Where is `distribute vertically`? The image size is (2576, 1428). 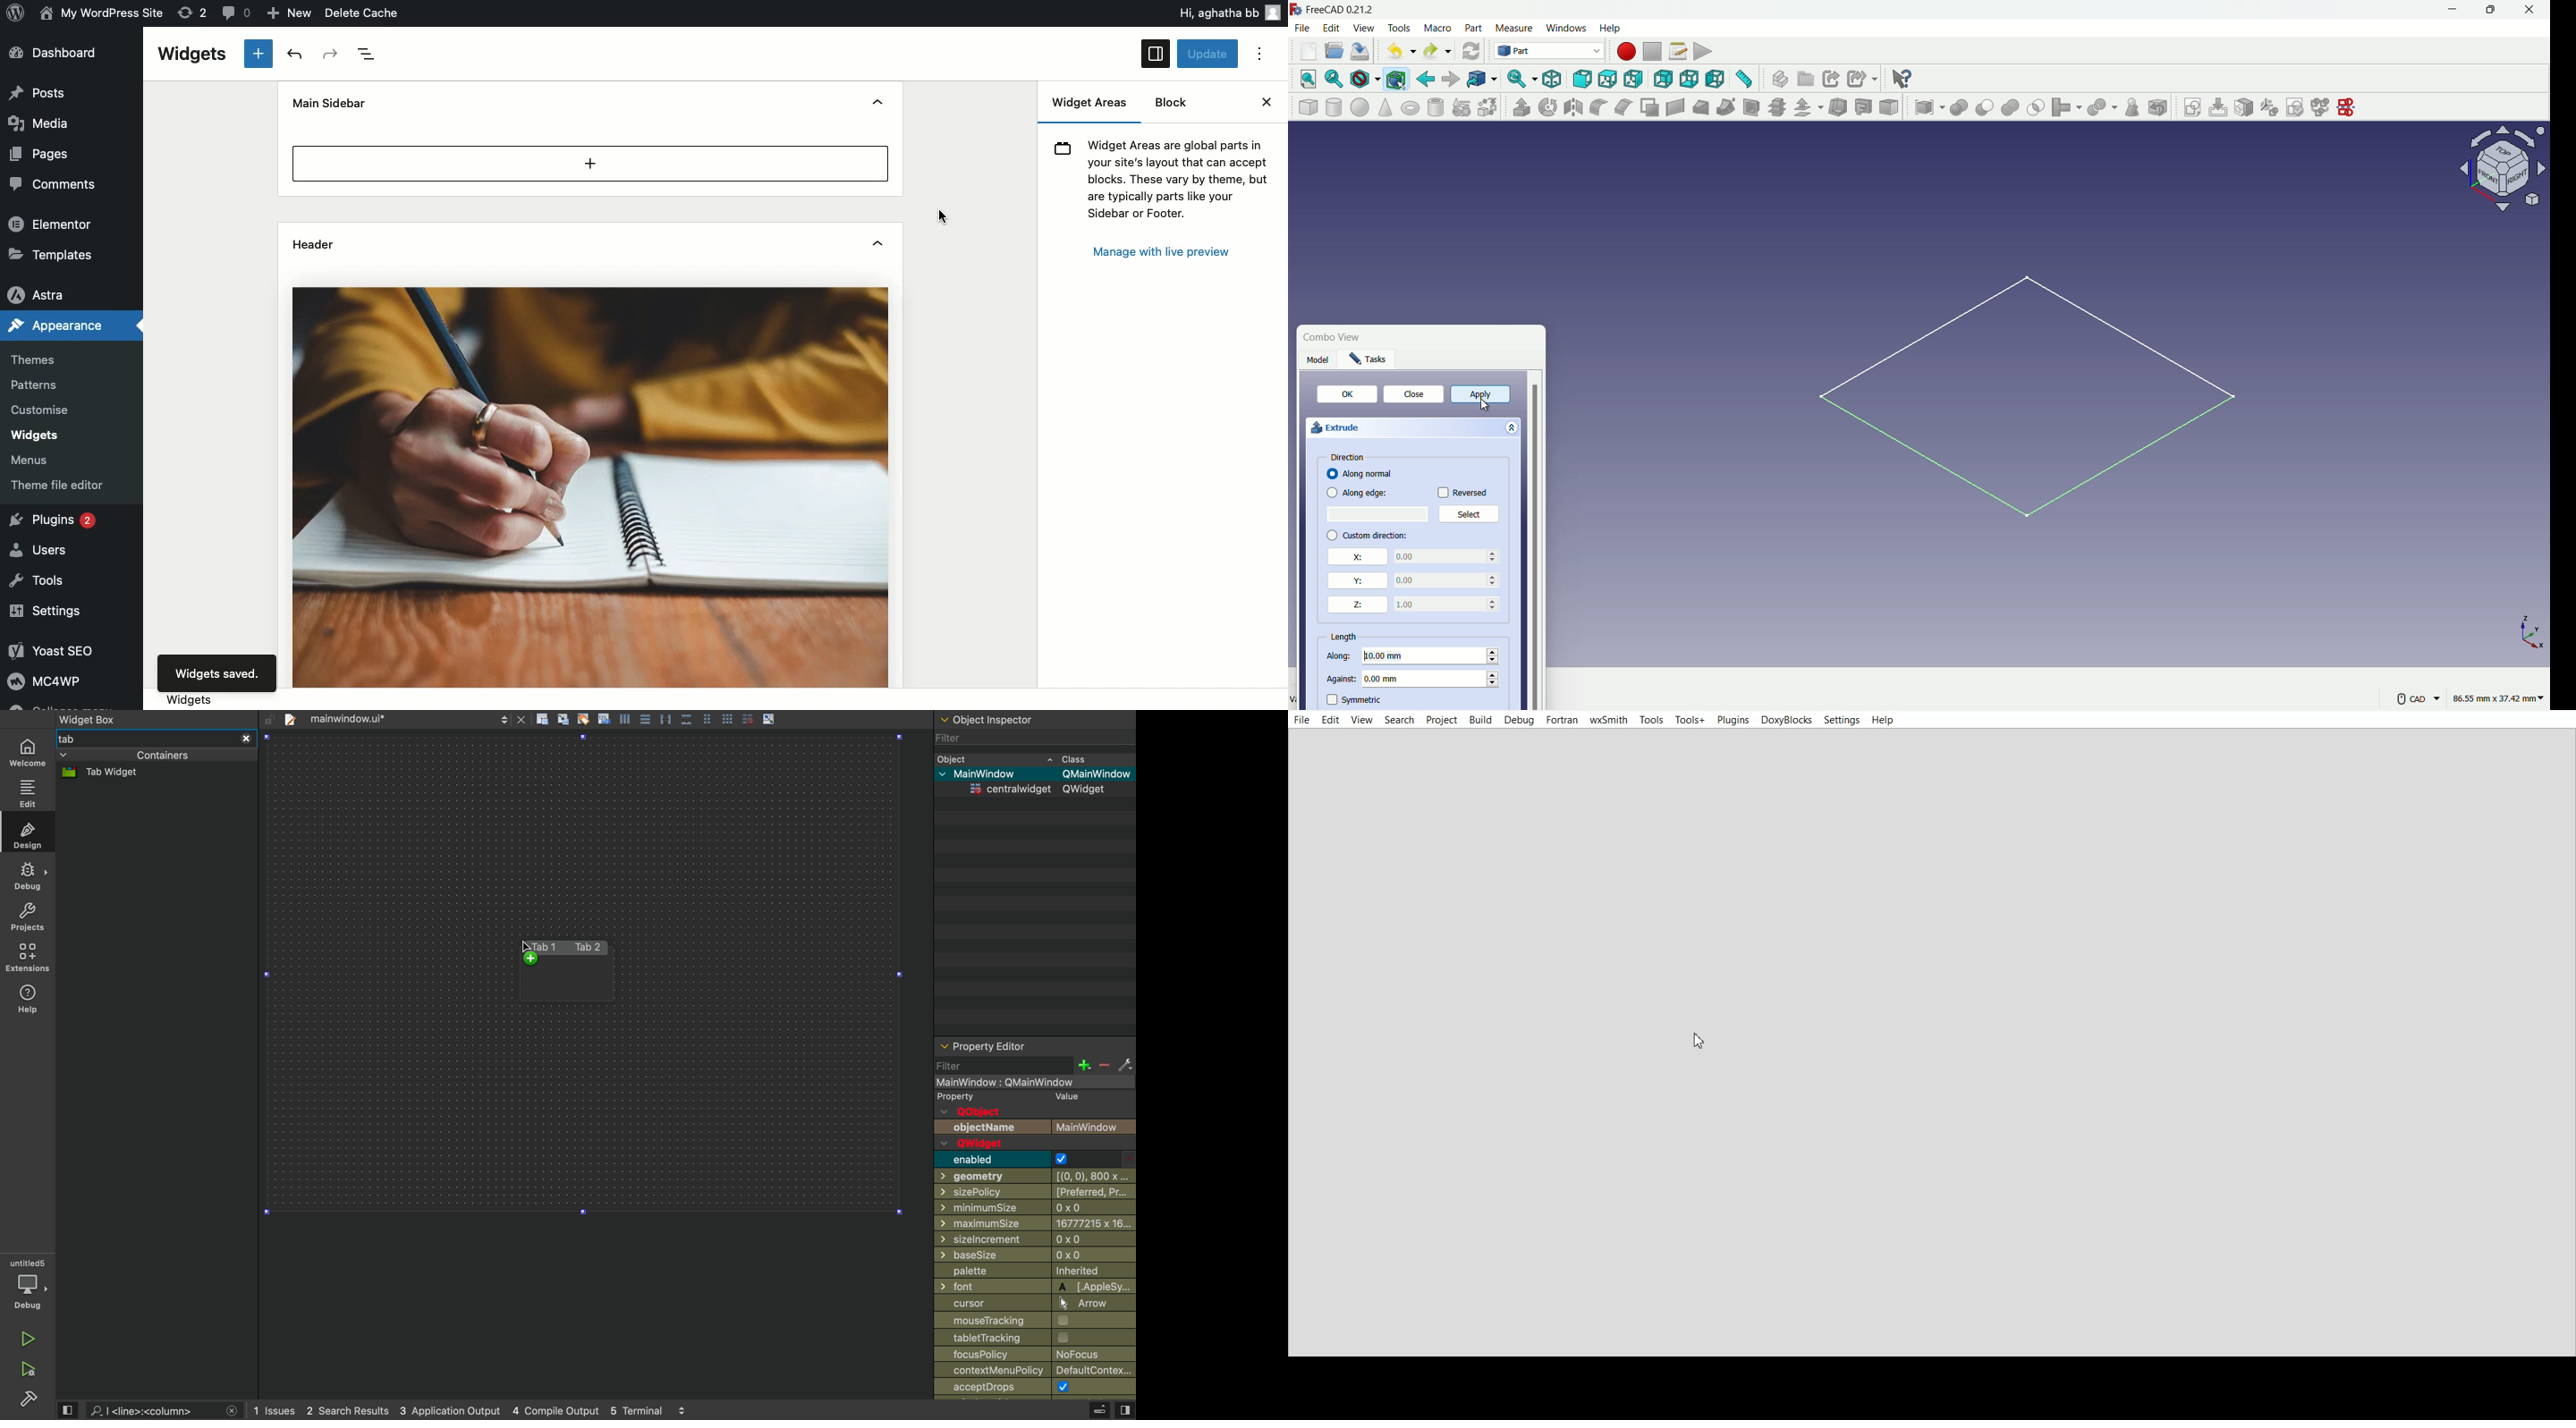 distribute vertically is located at coordinates (688, 719).